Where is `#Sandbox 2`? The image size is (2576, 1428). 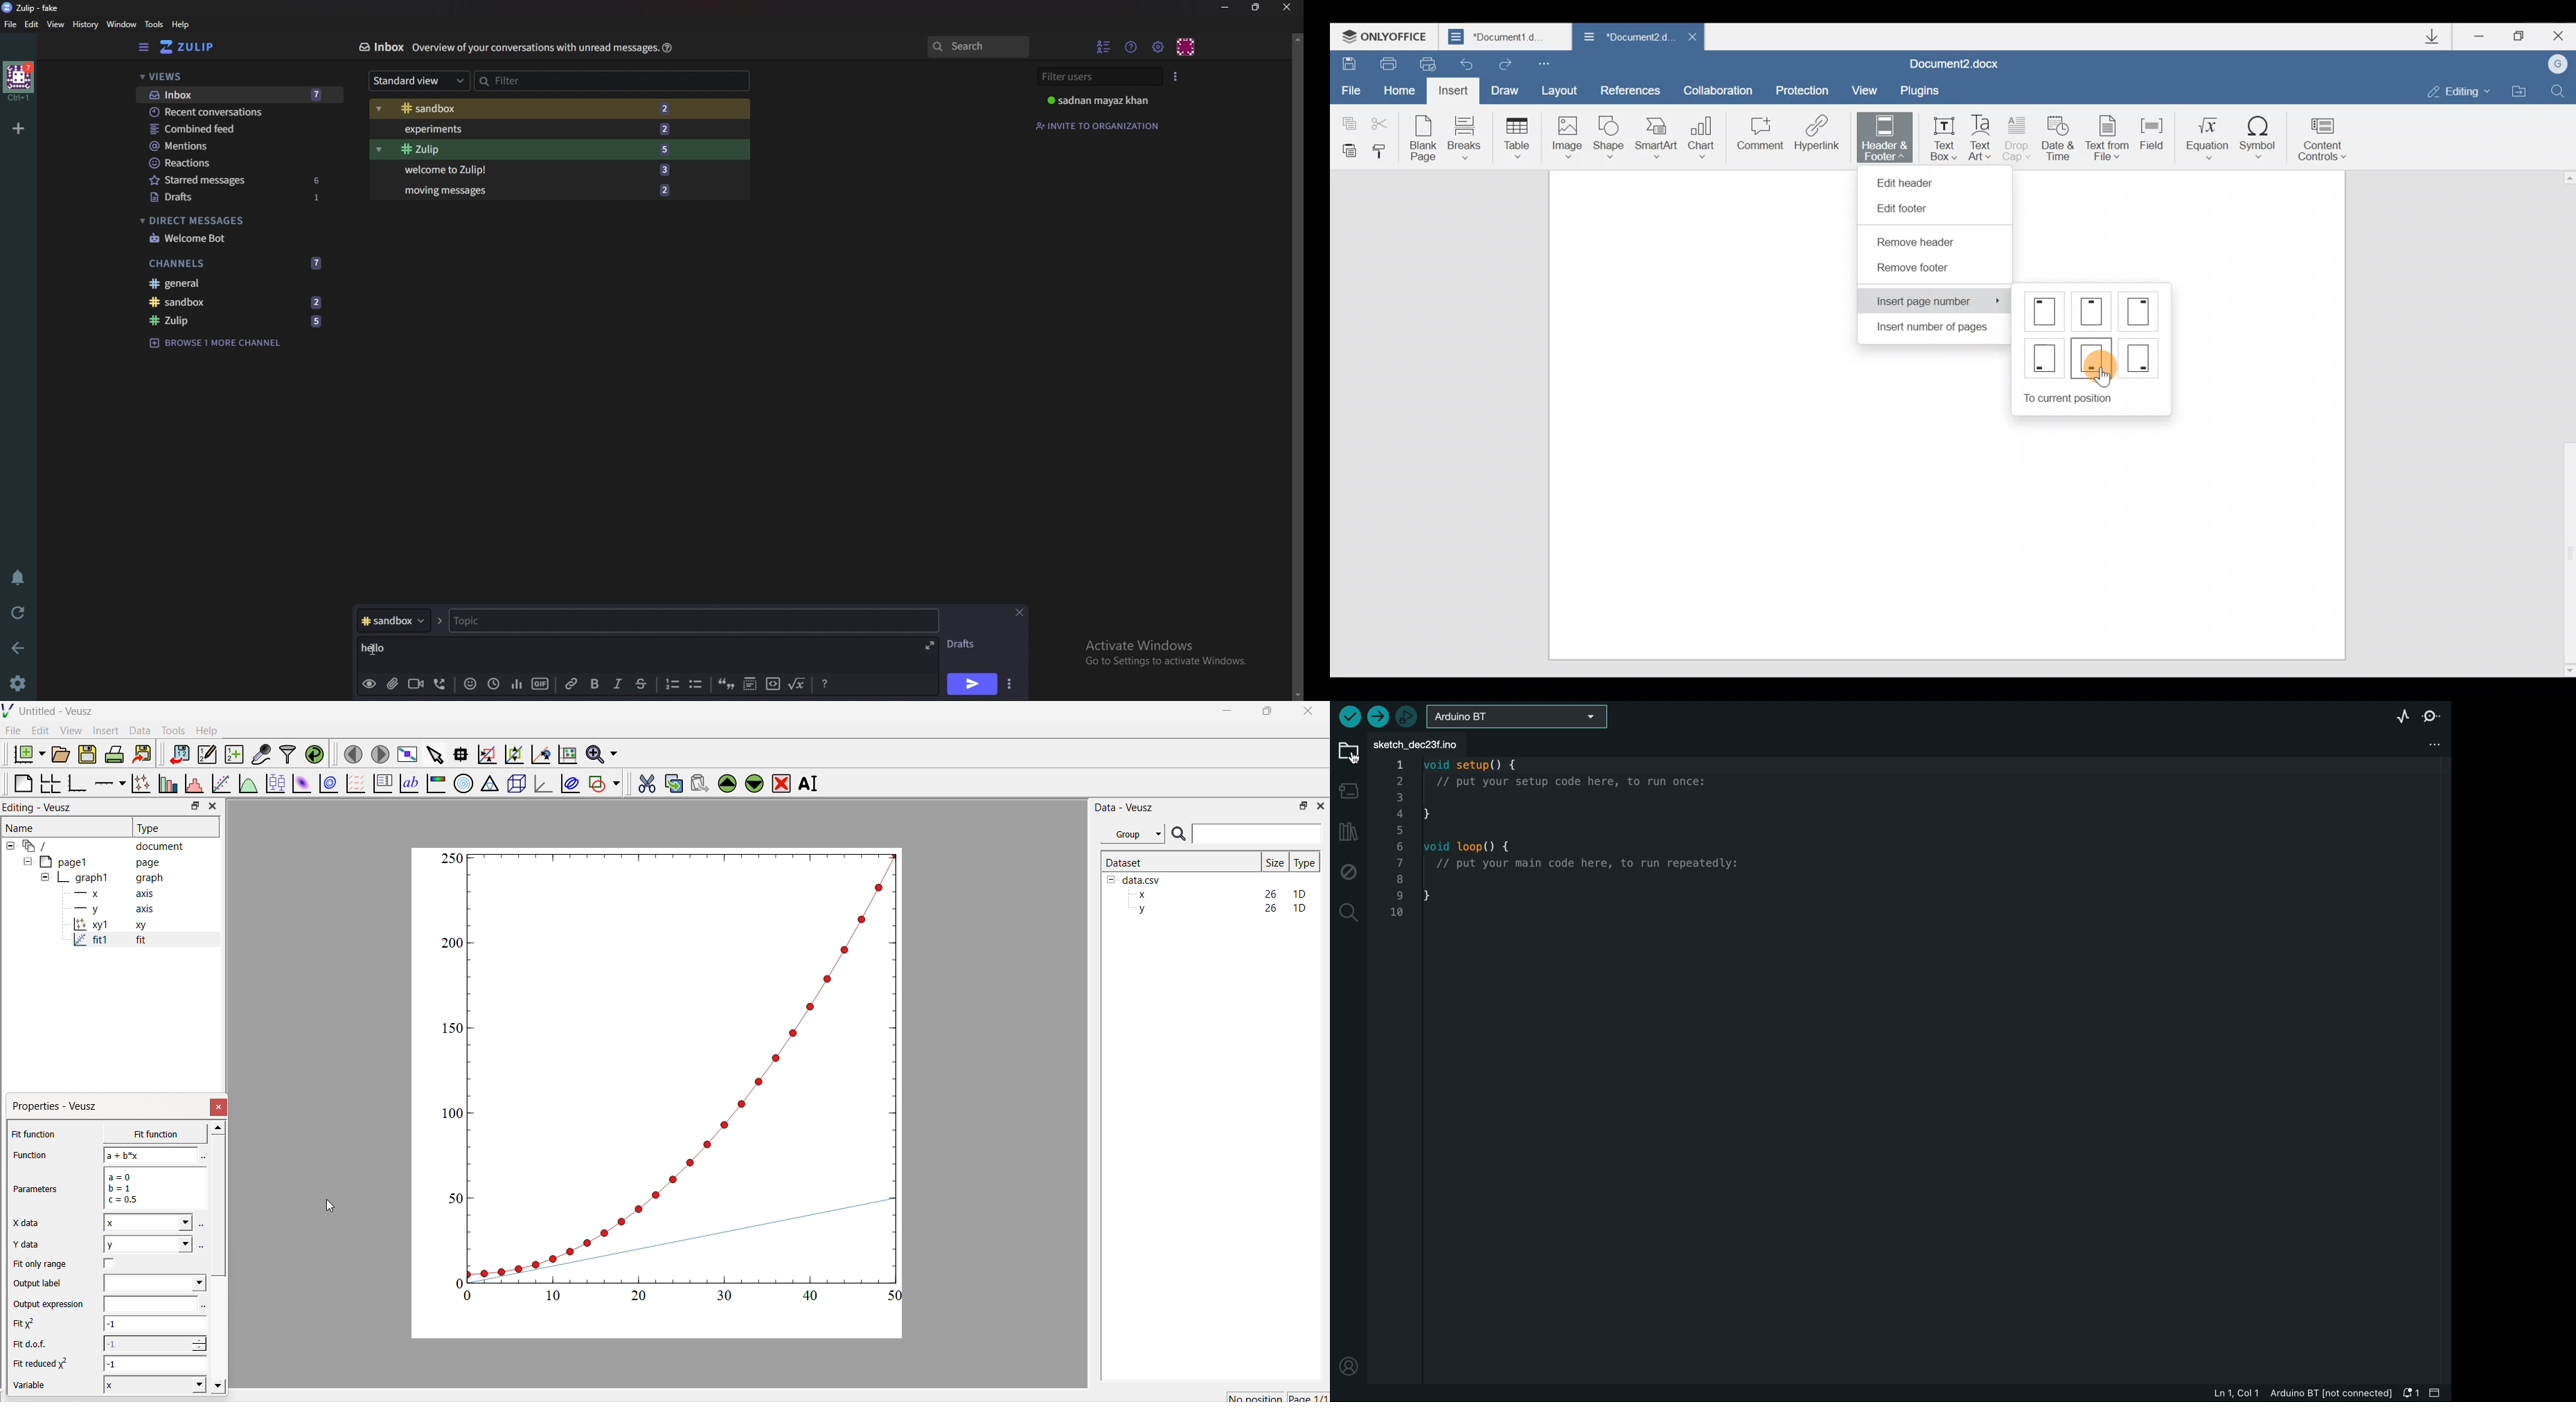
#Sandbox 2 is located at coordinates (531, 108).